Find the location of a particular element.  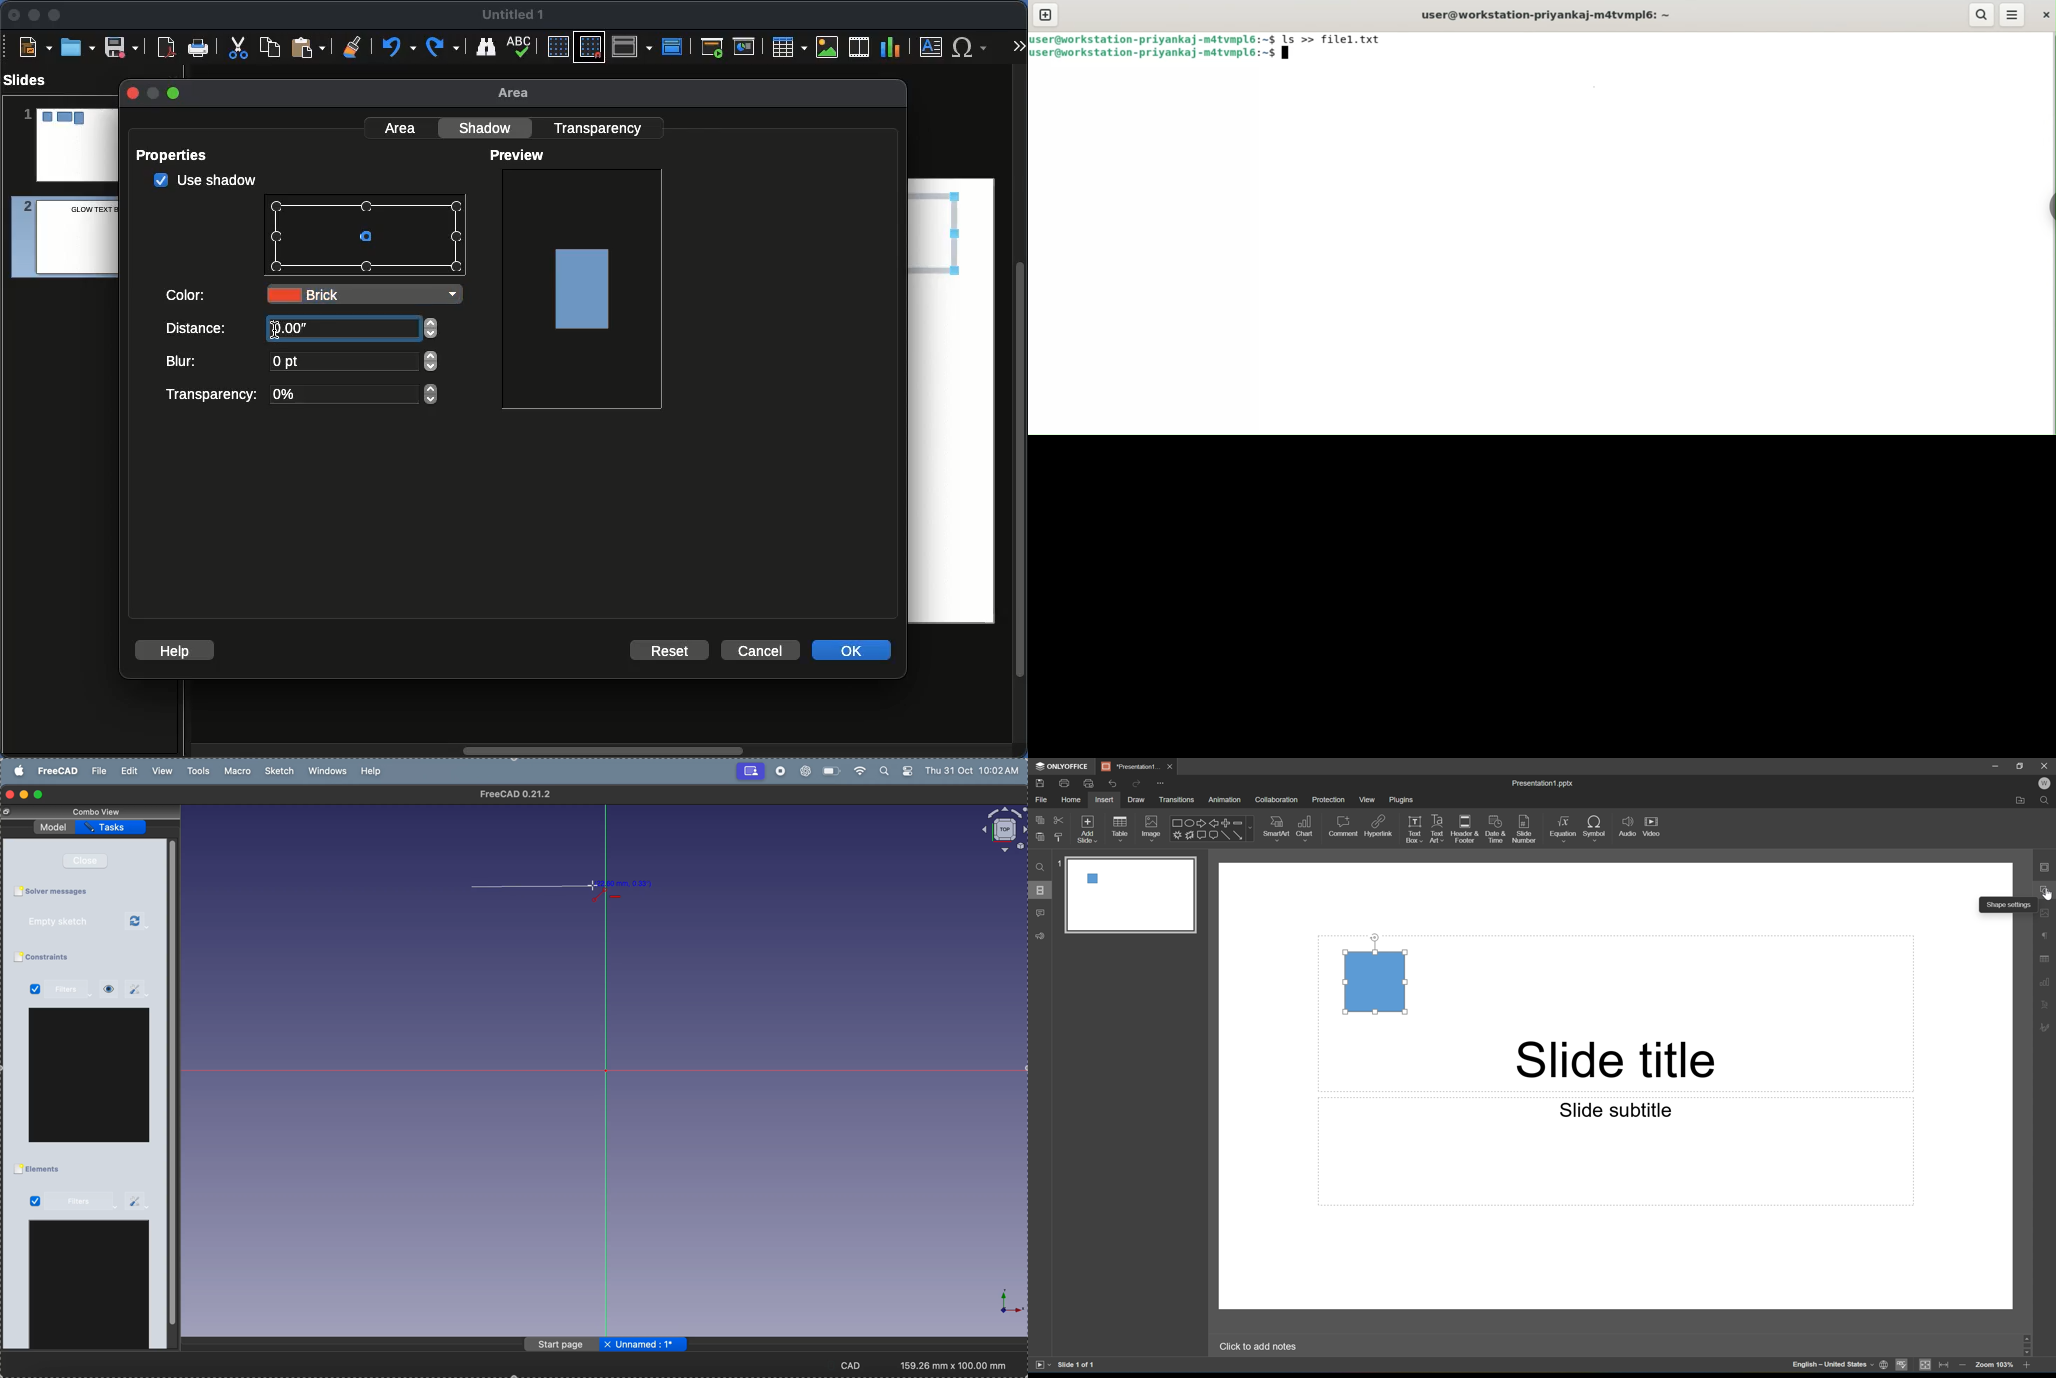

Thu 31 Oct 10:02 AM is located at coordinates (974, 772).